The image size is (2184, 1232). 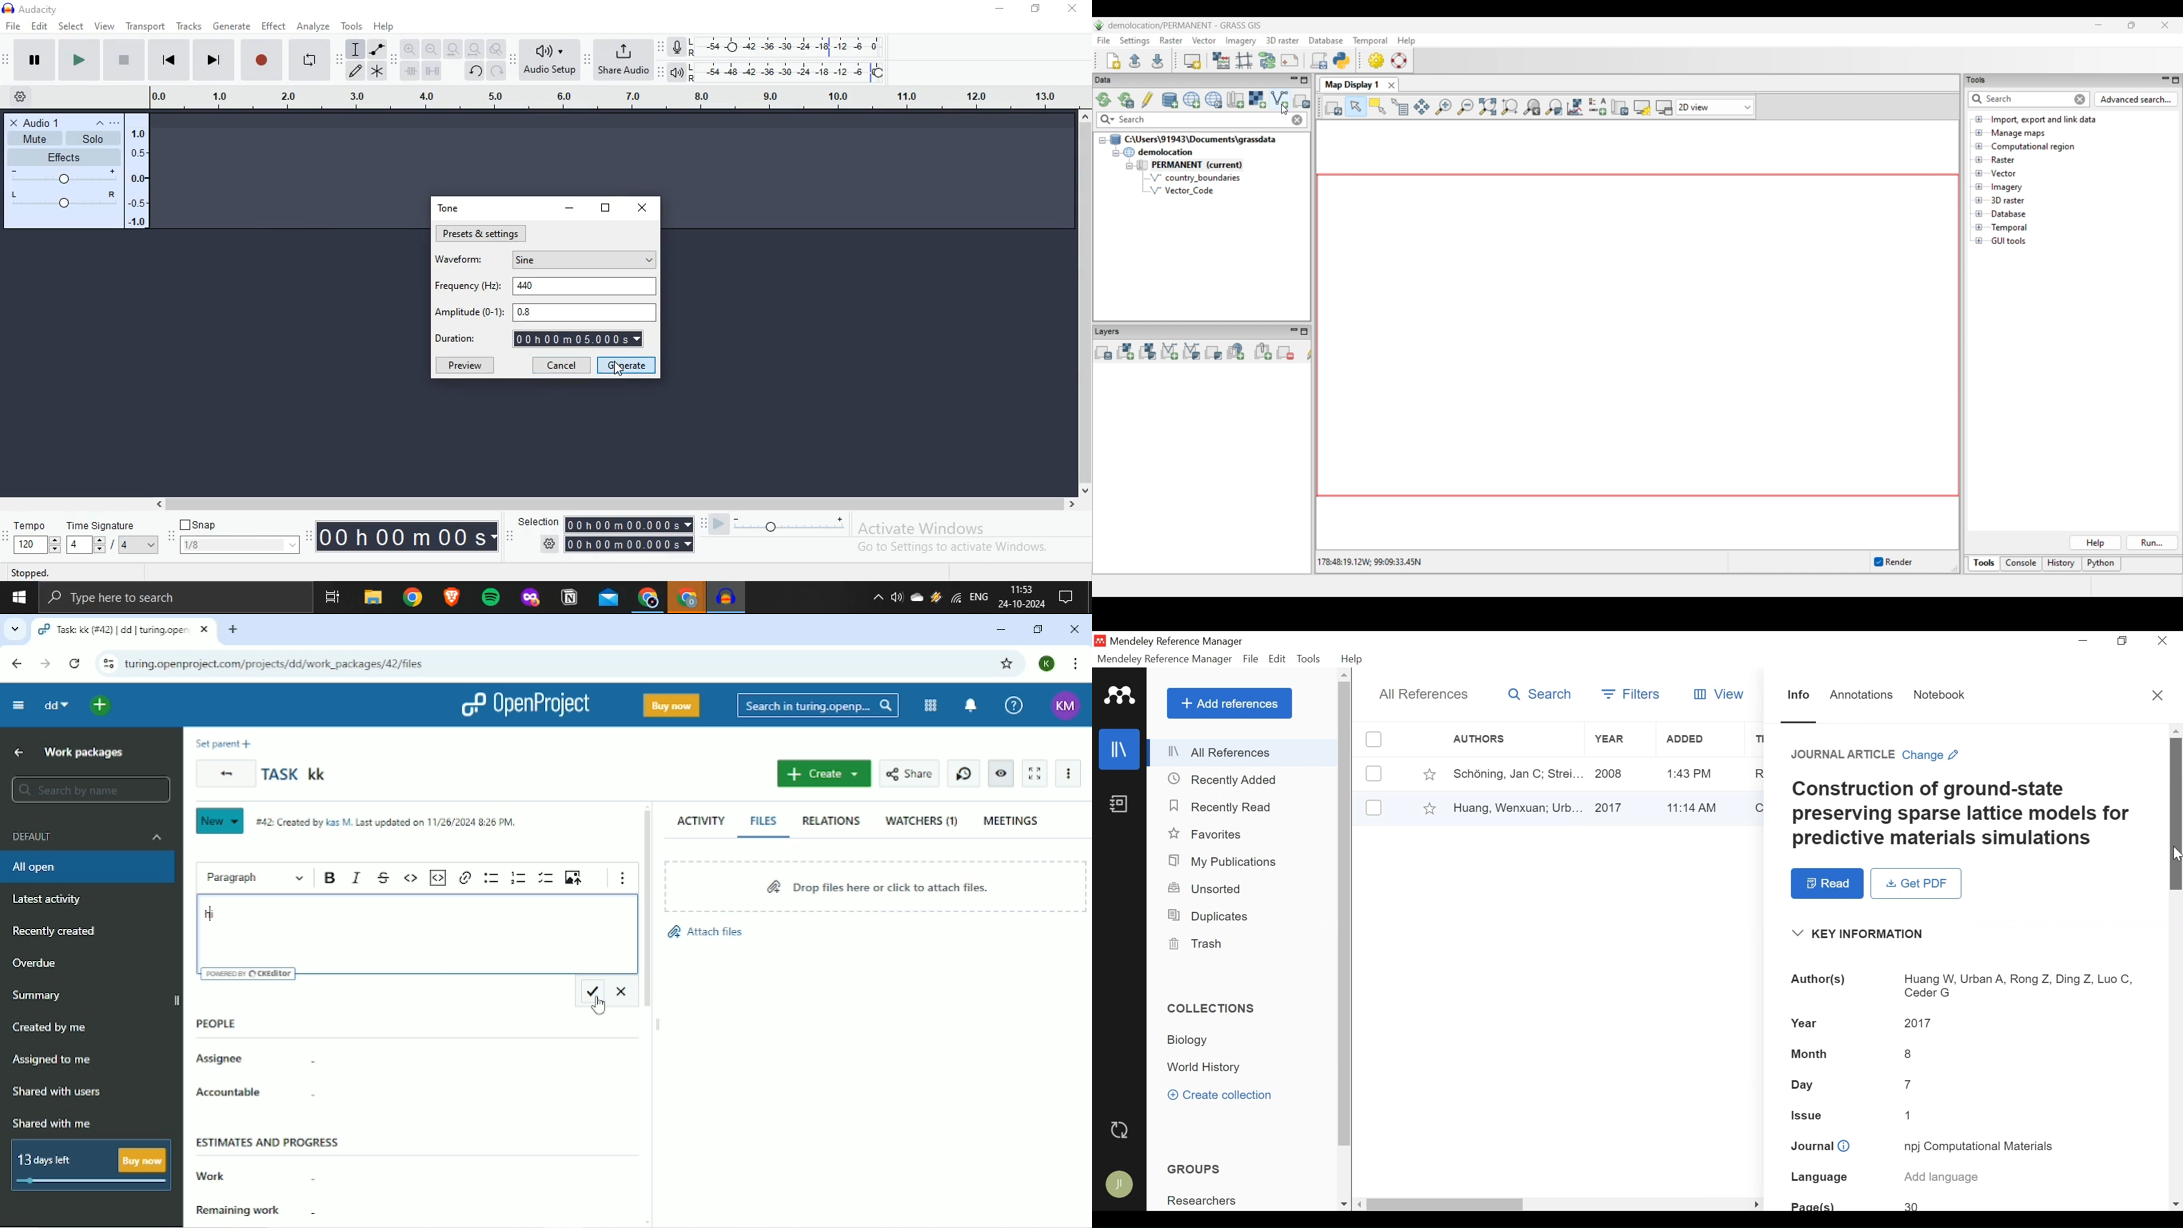 I want to click on Year, so click(x=1618, y=807).